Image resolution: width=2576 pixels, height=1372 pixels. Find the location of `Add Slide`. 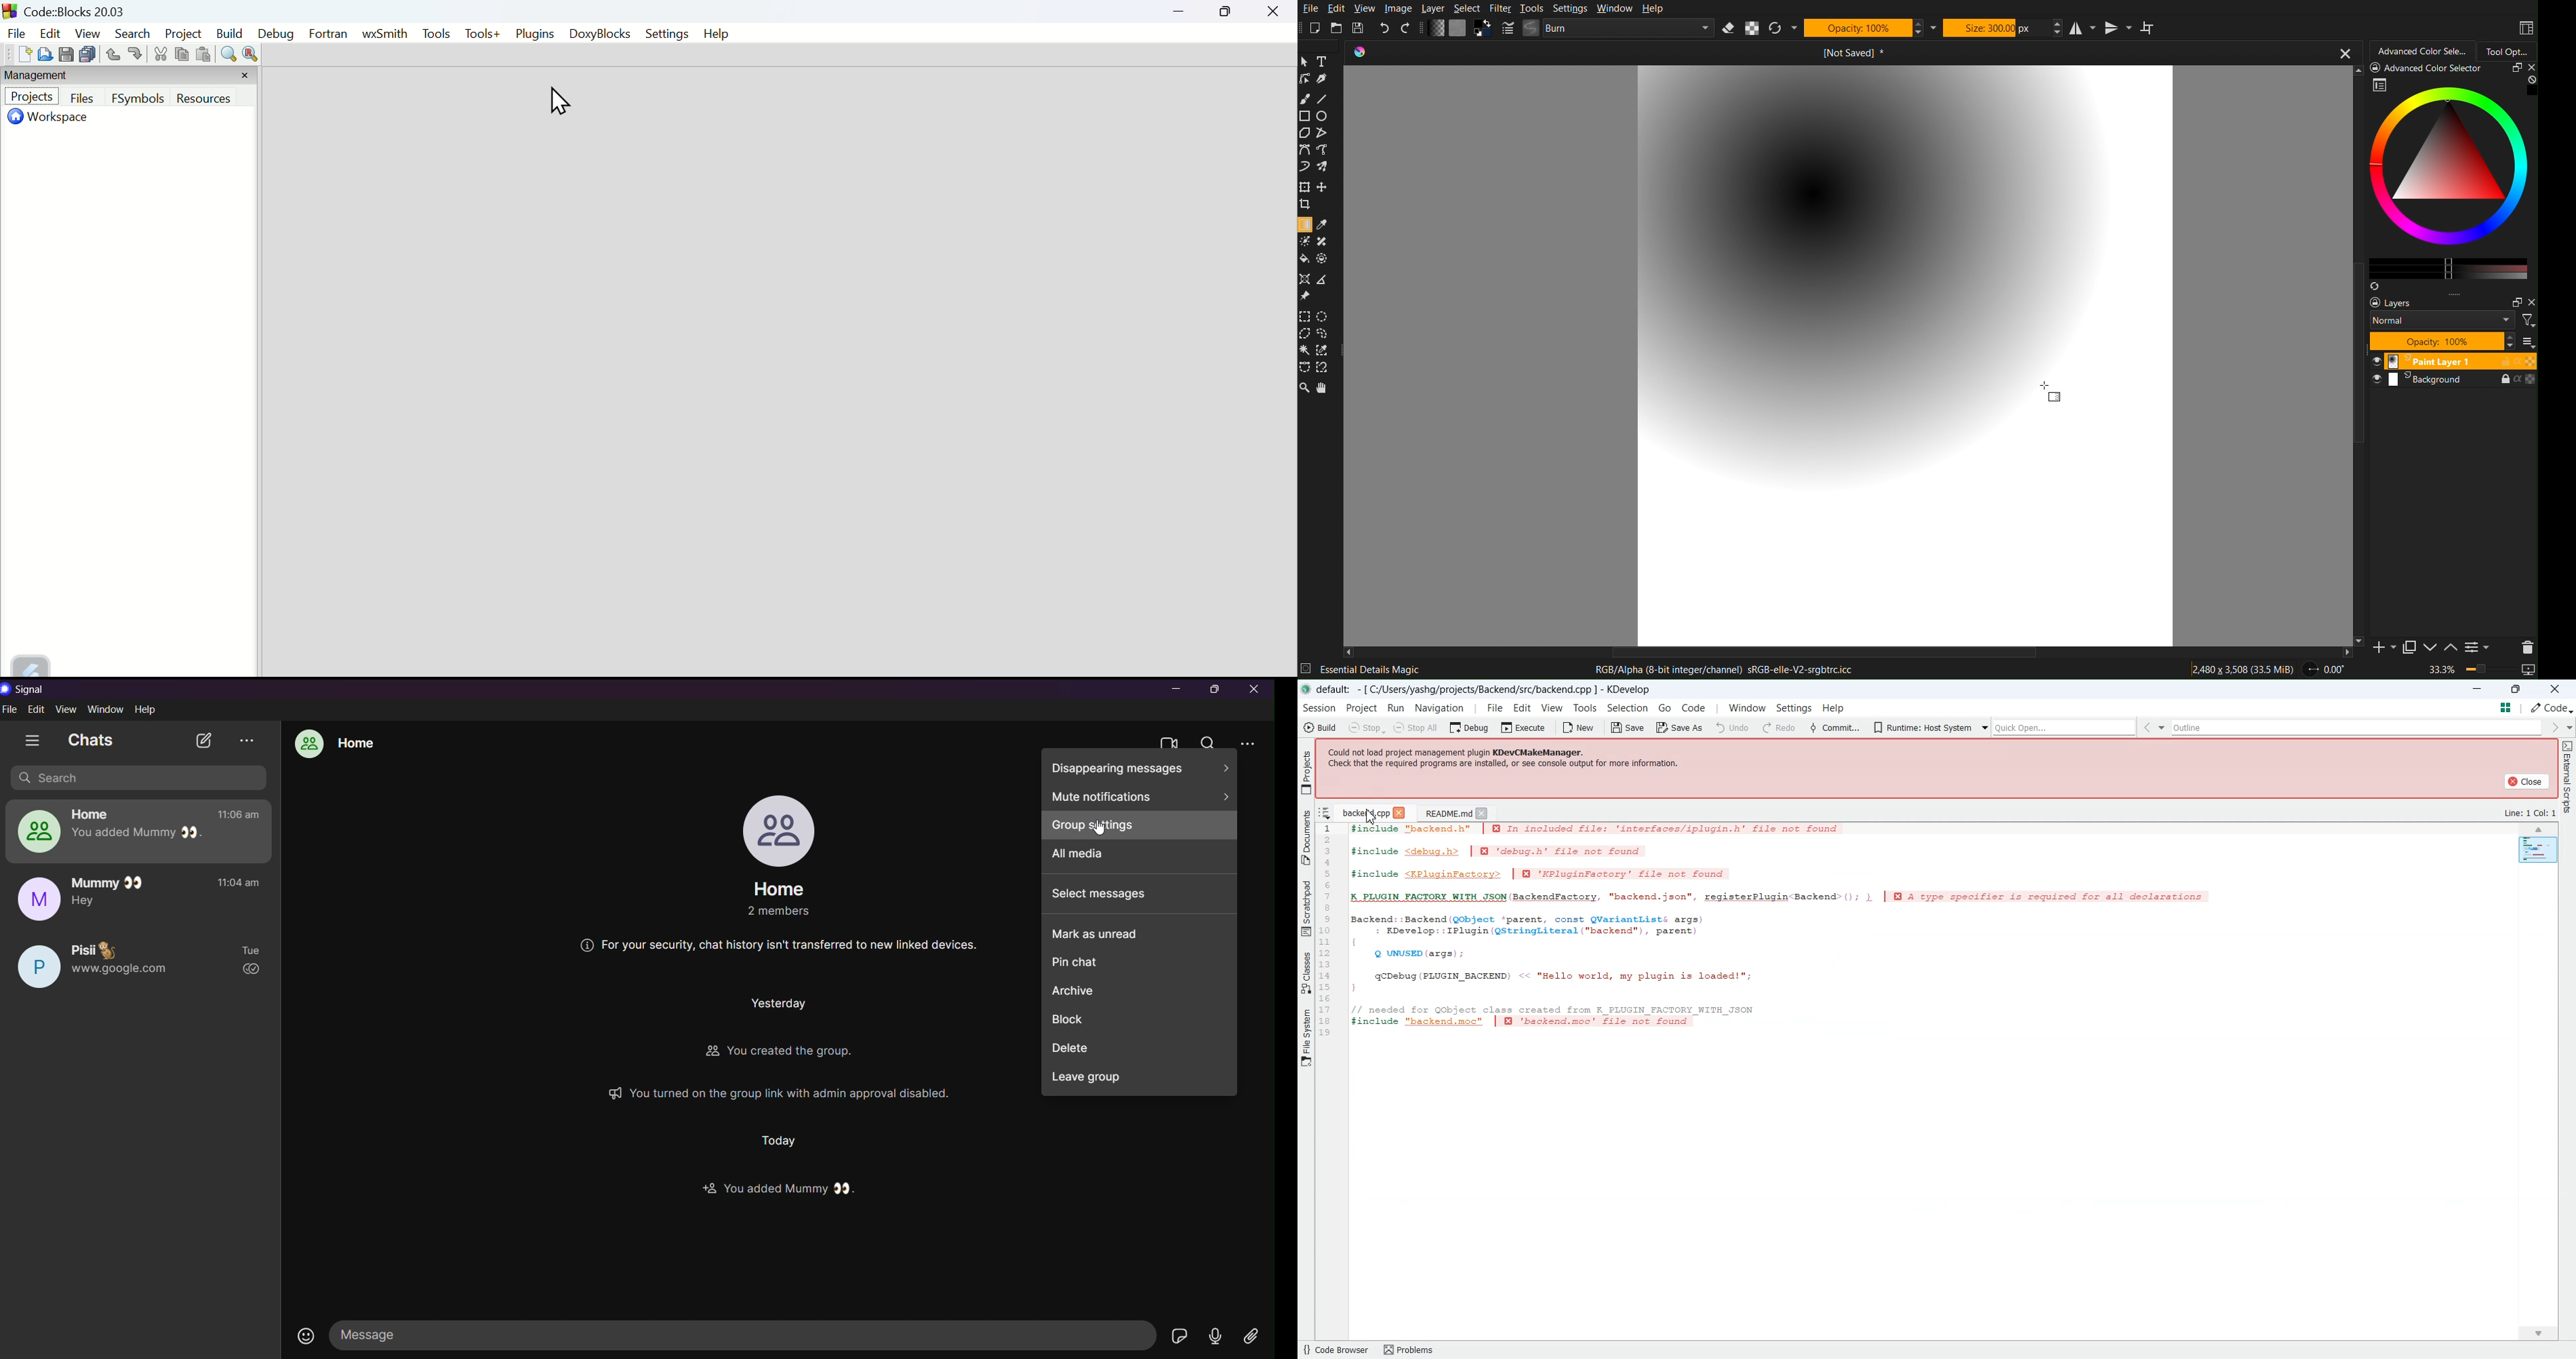

Add Slide is located at coordinates (2380, 652).